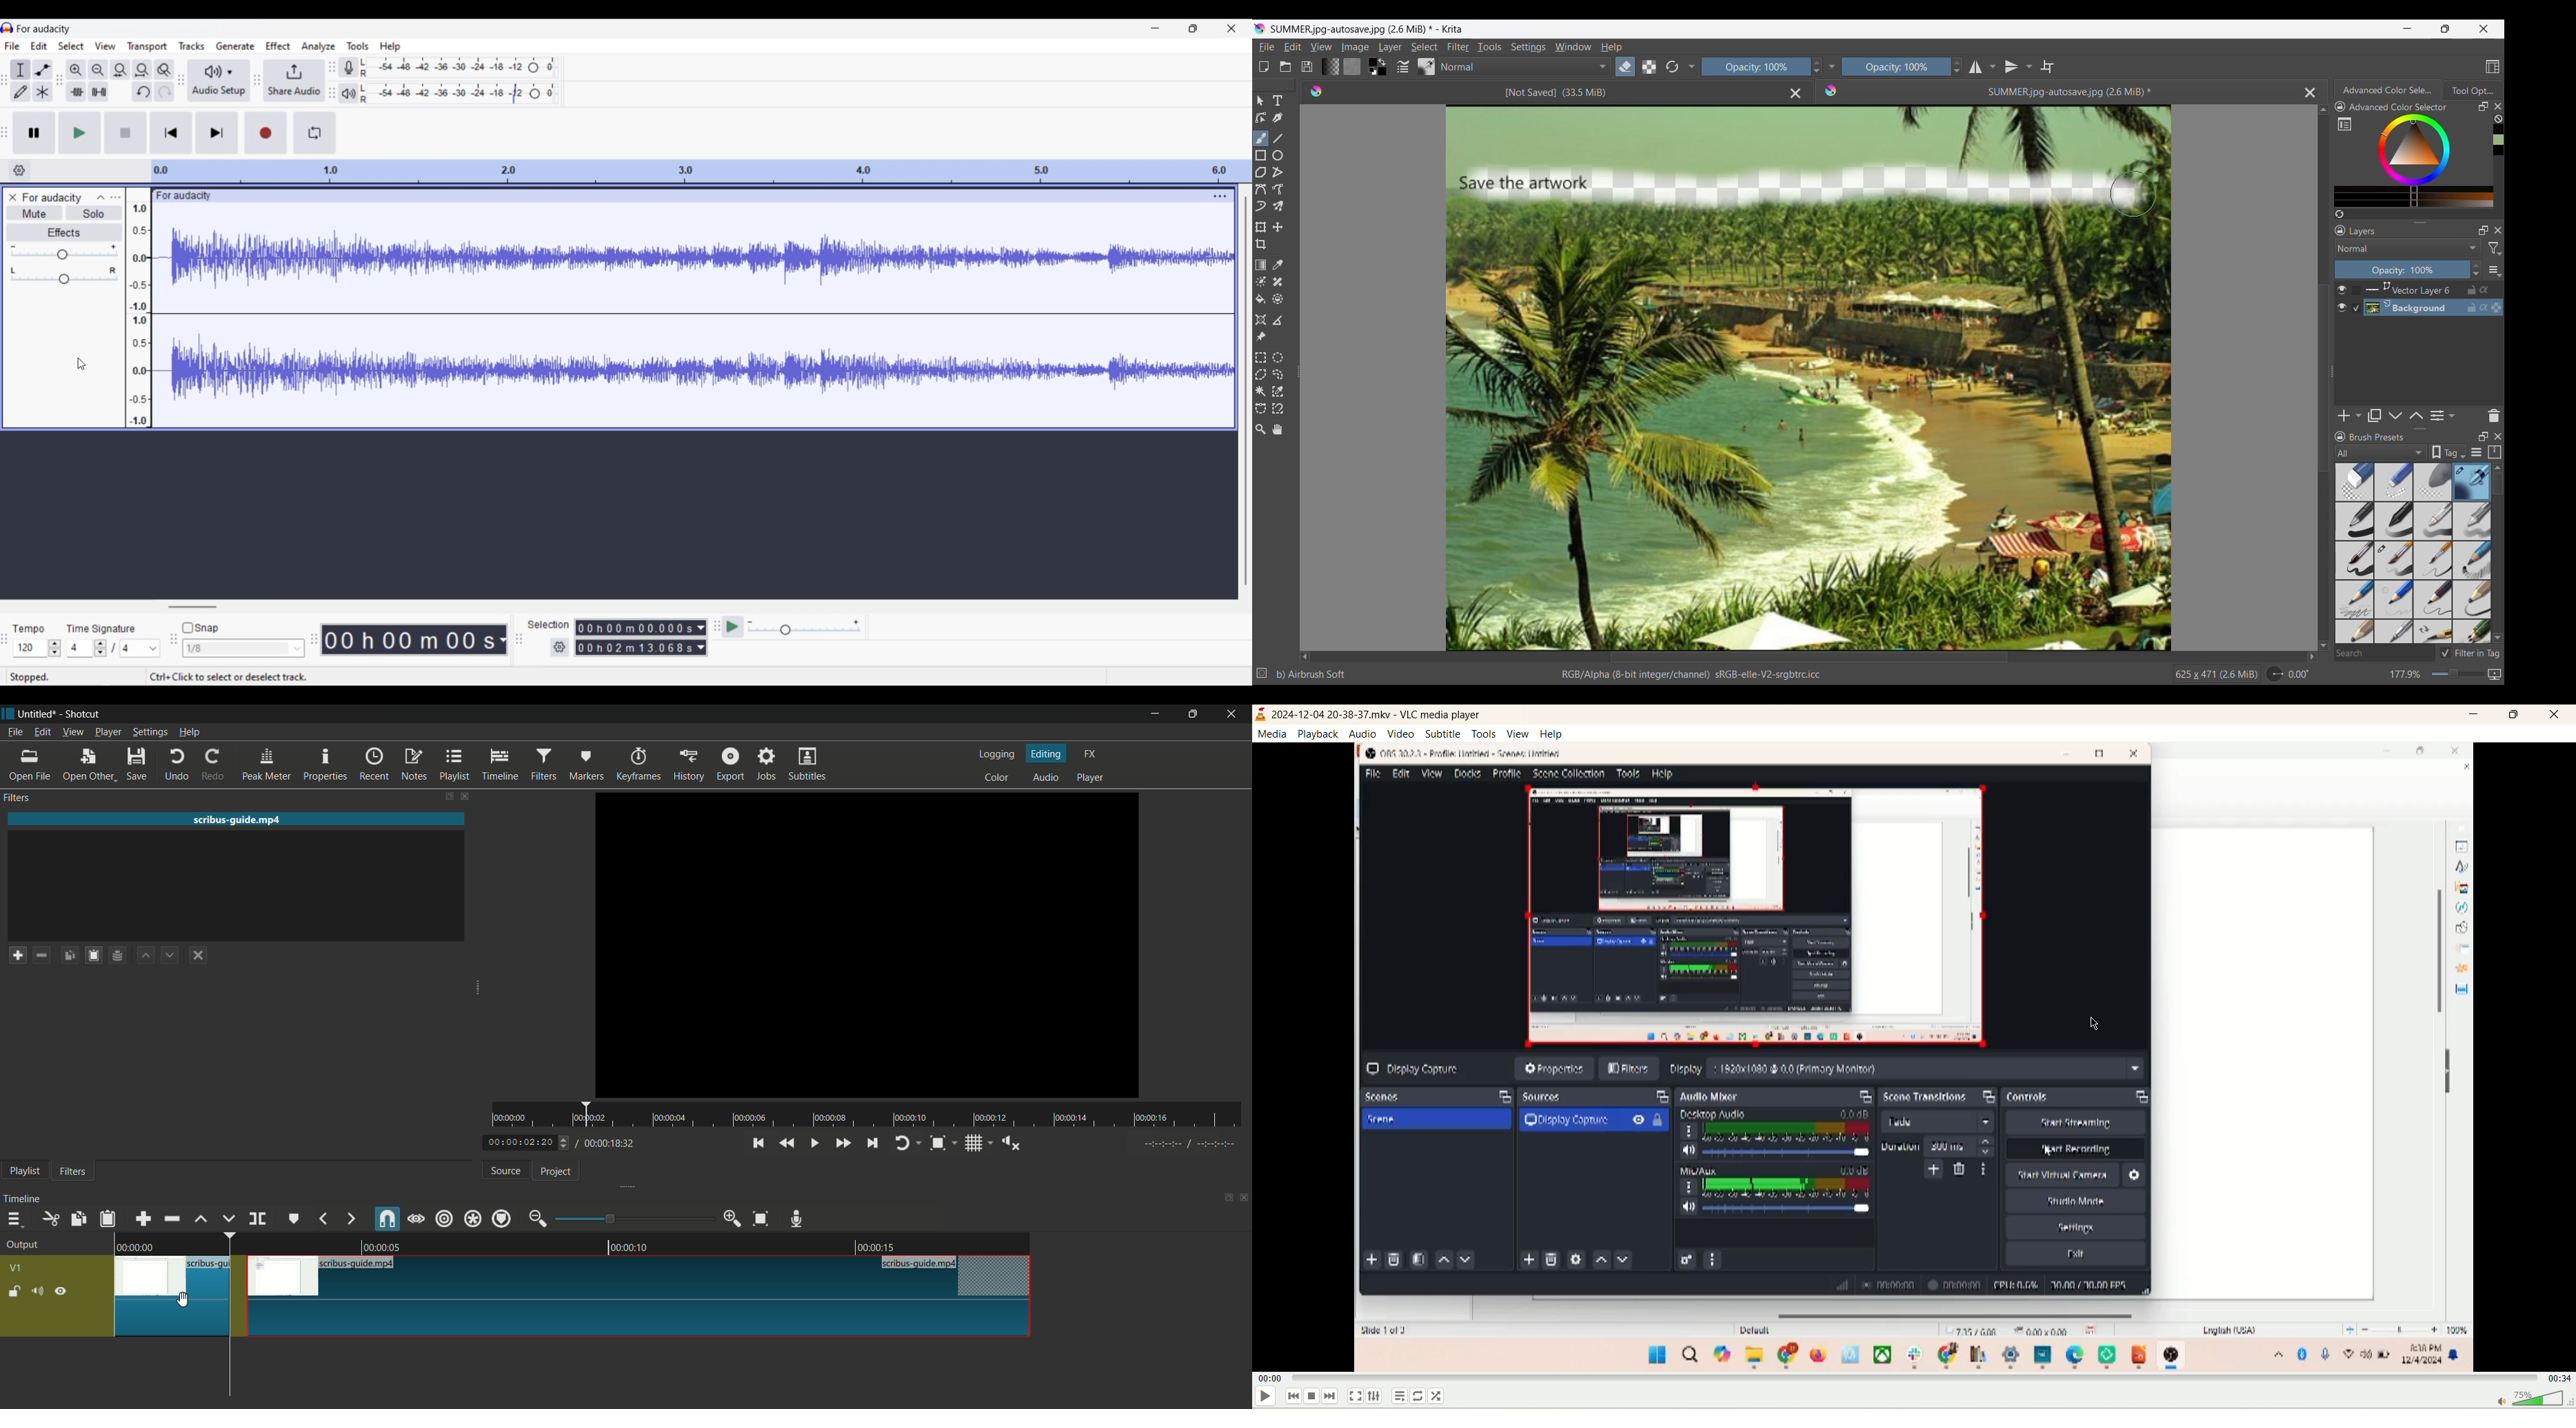 The width and height of the screenshot is (2576, 1428). I want to click on ripple markers, so click(502, 1218).